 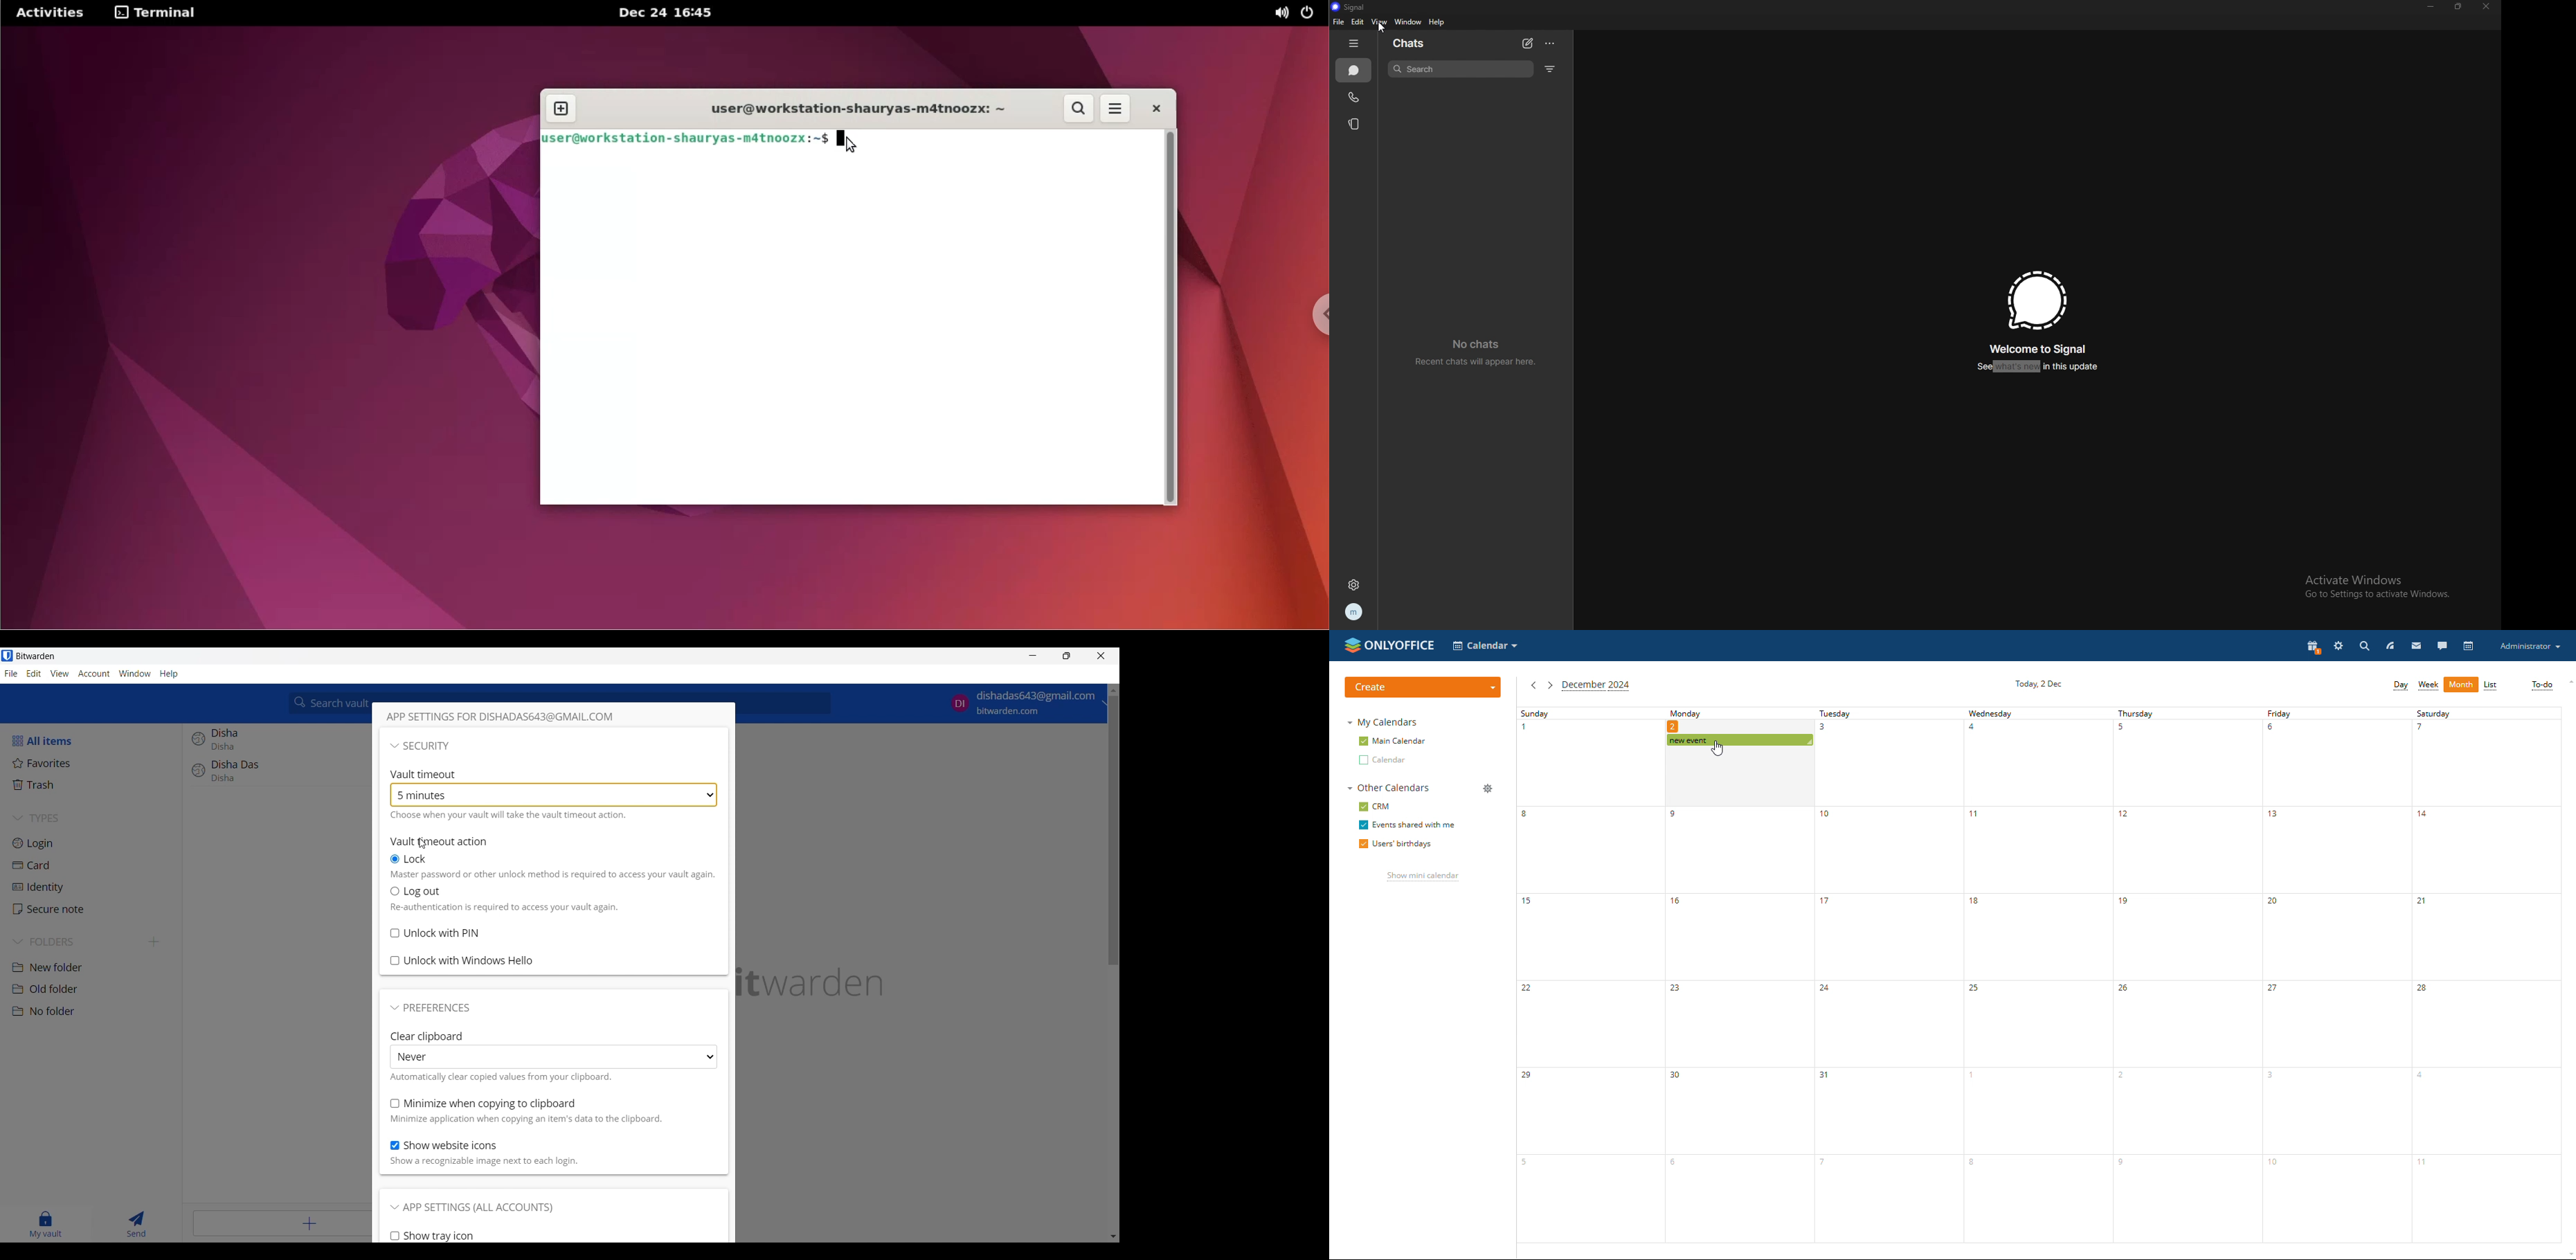 What do you see at coordinates (1113, 832) in the screenshot?
I see `scrollbar` at bounding box center [1113, 832].